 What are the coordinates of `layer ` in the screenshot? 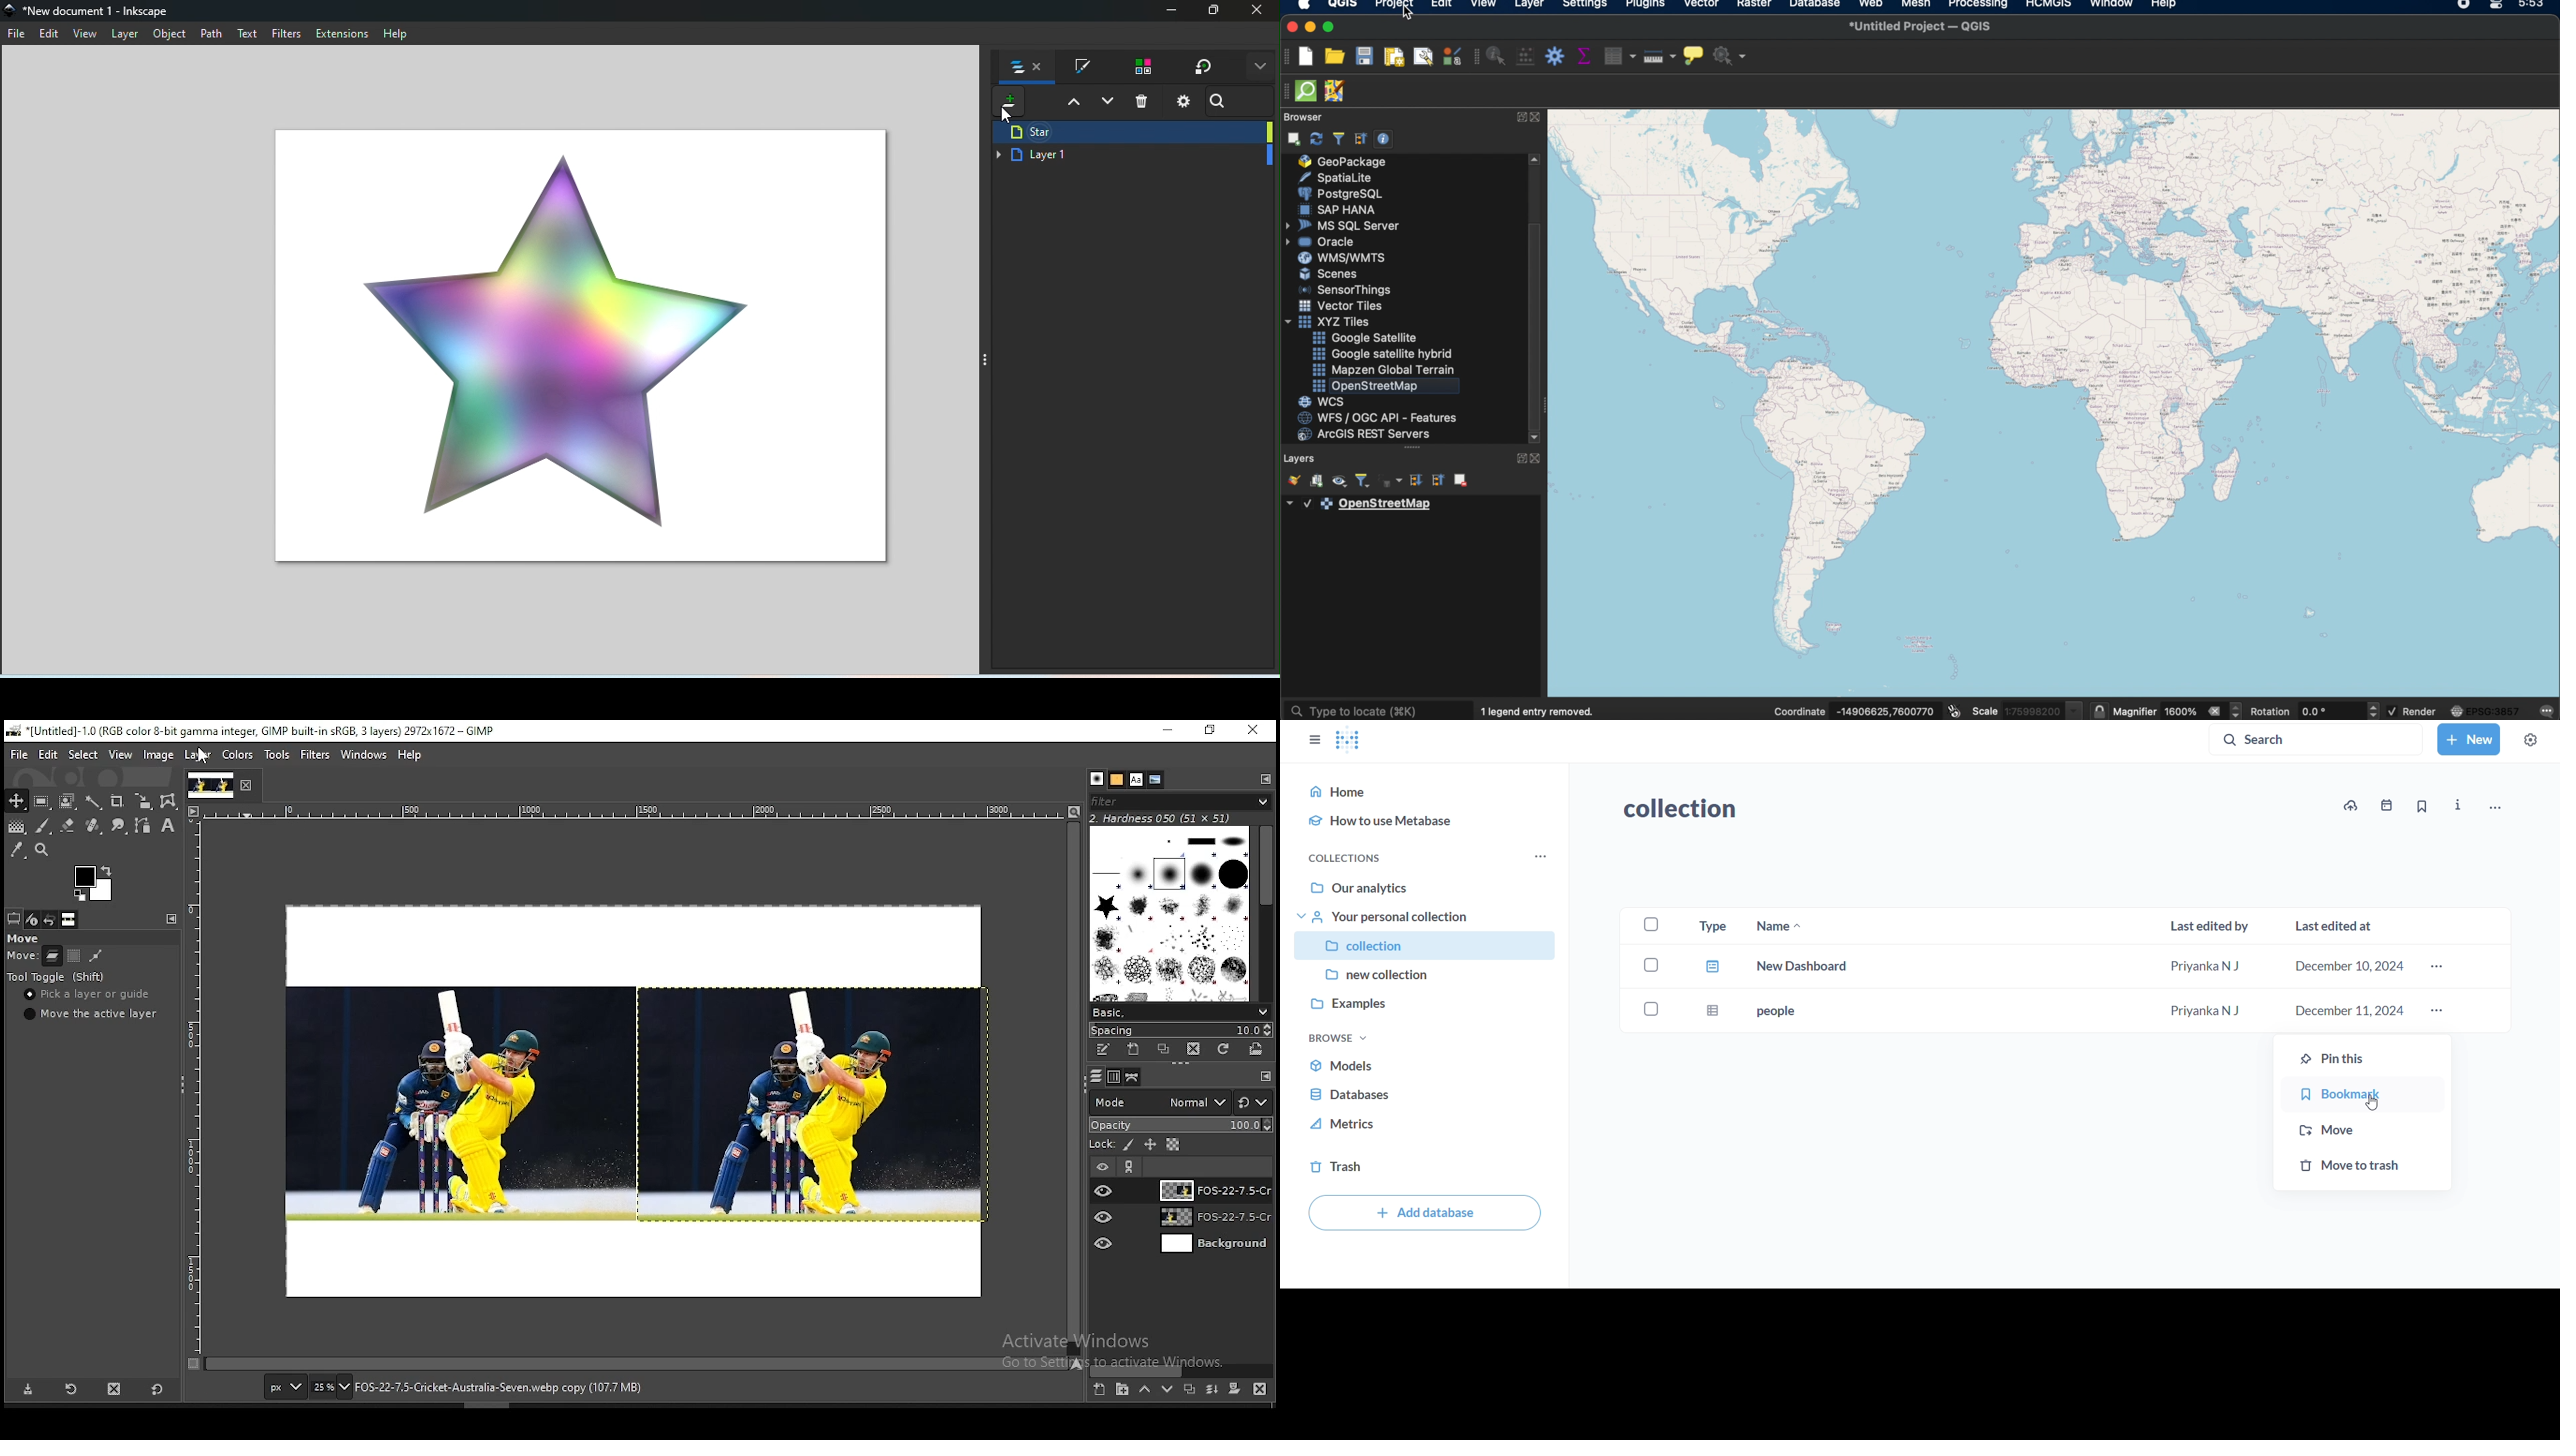 It's located at (1212, 1219).